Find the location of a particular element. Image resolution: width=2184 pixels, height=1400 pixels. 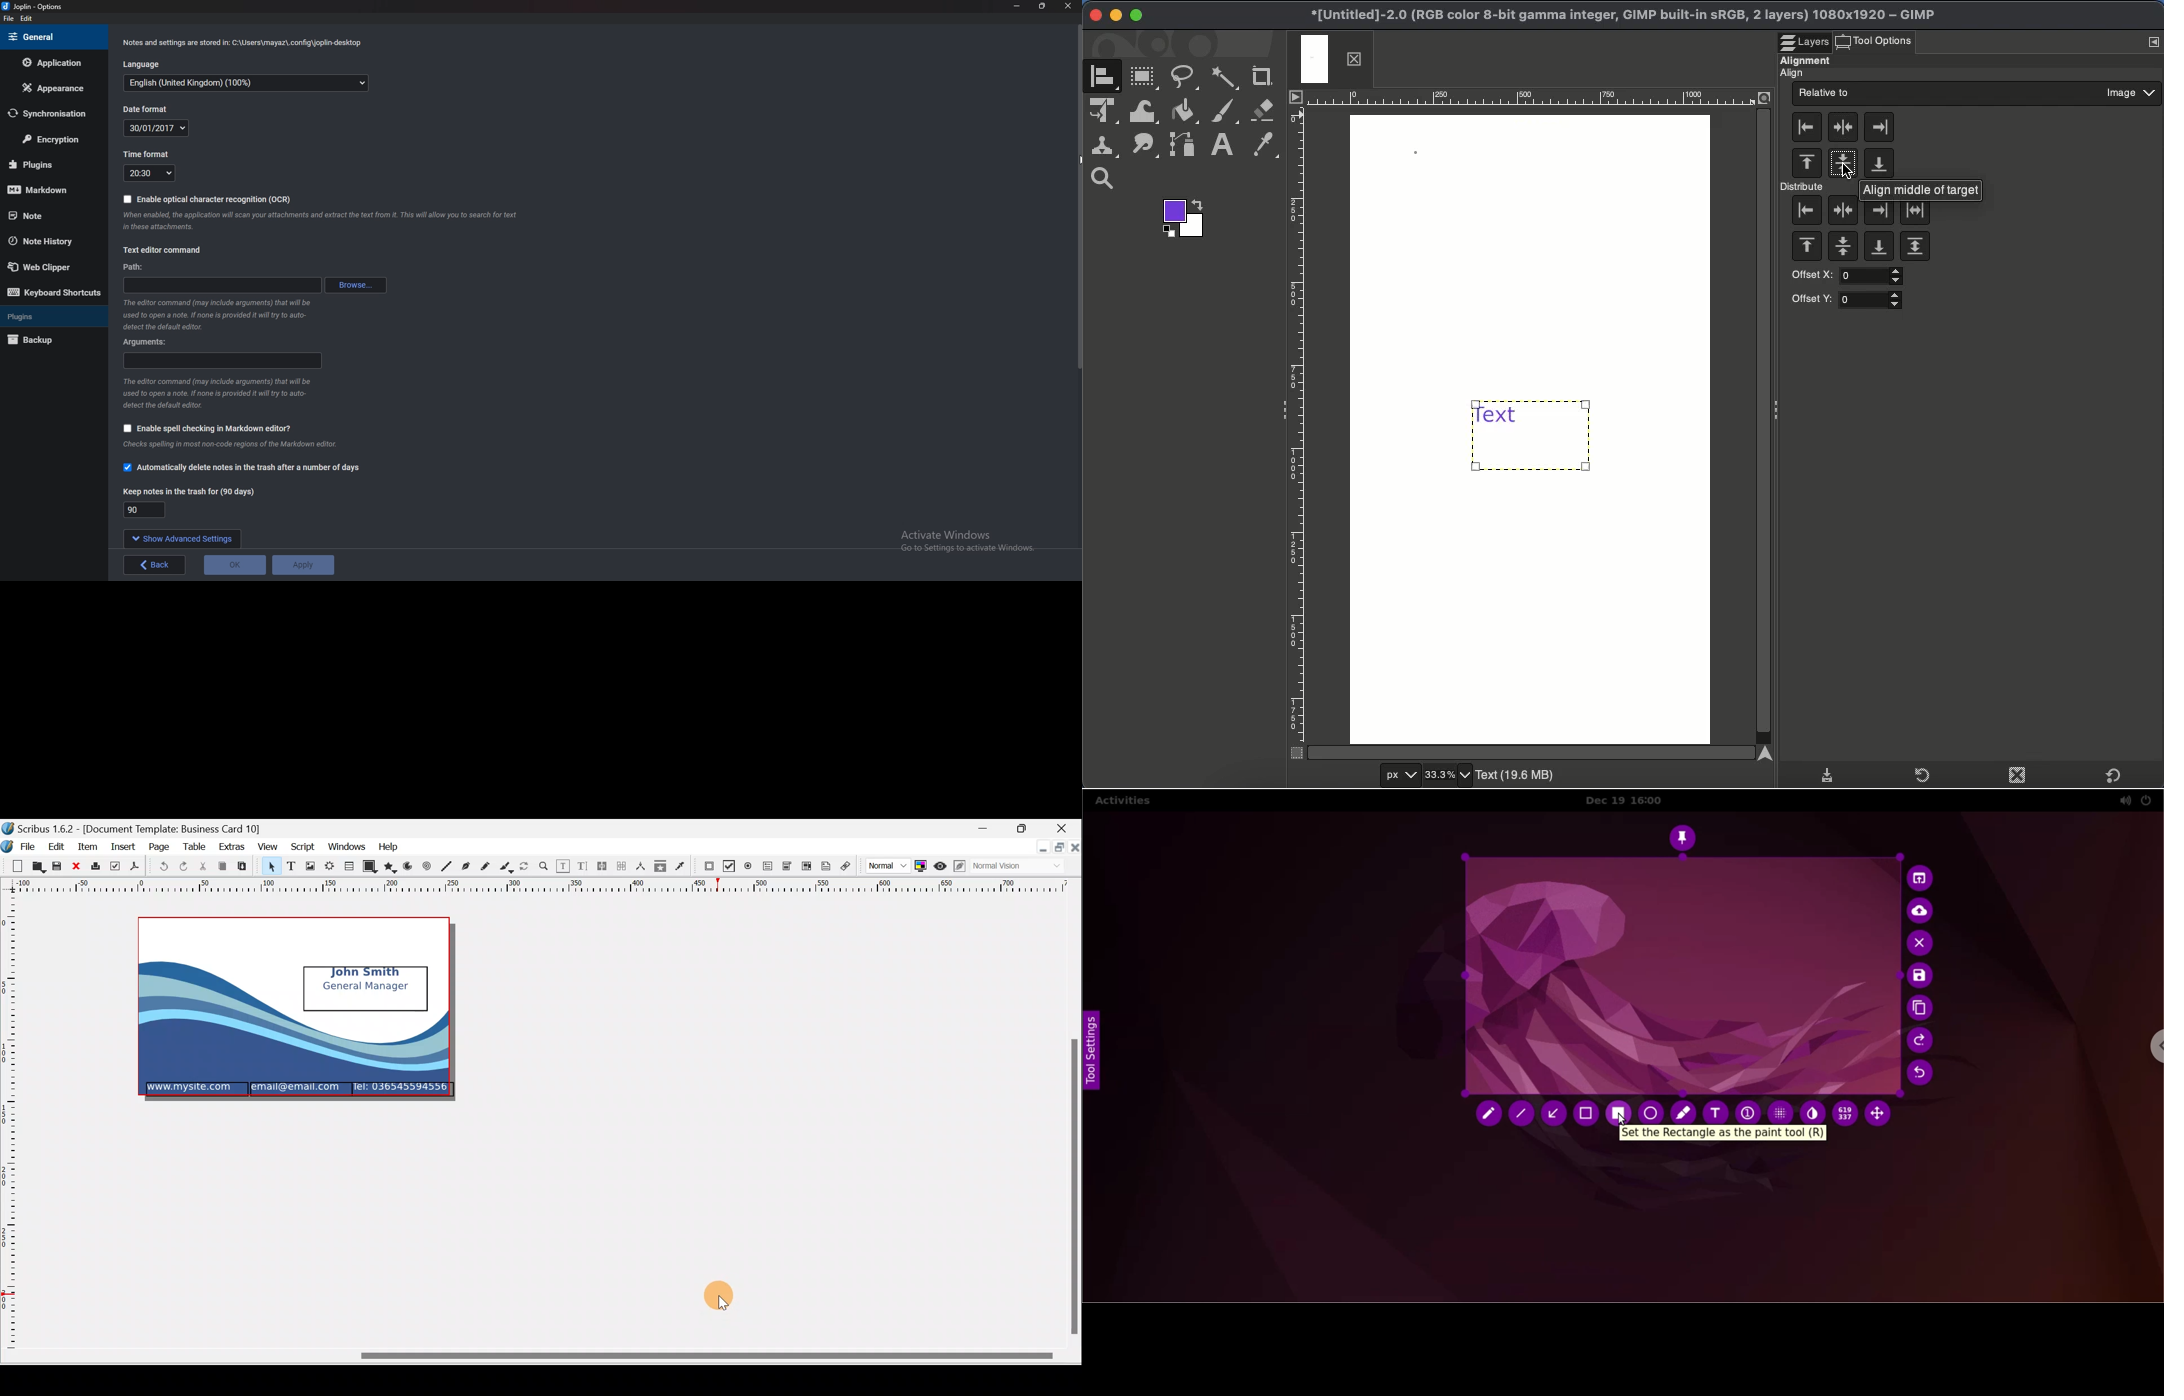

Zoom in or out is located at coordinates (545, 867).